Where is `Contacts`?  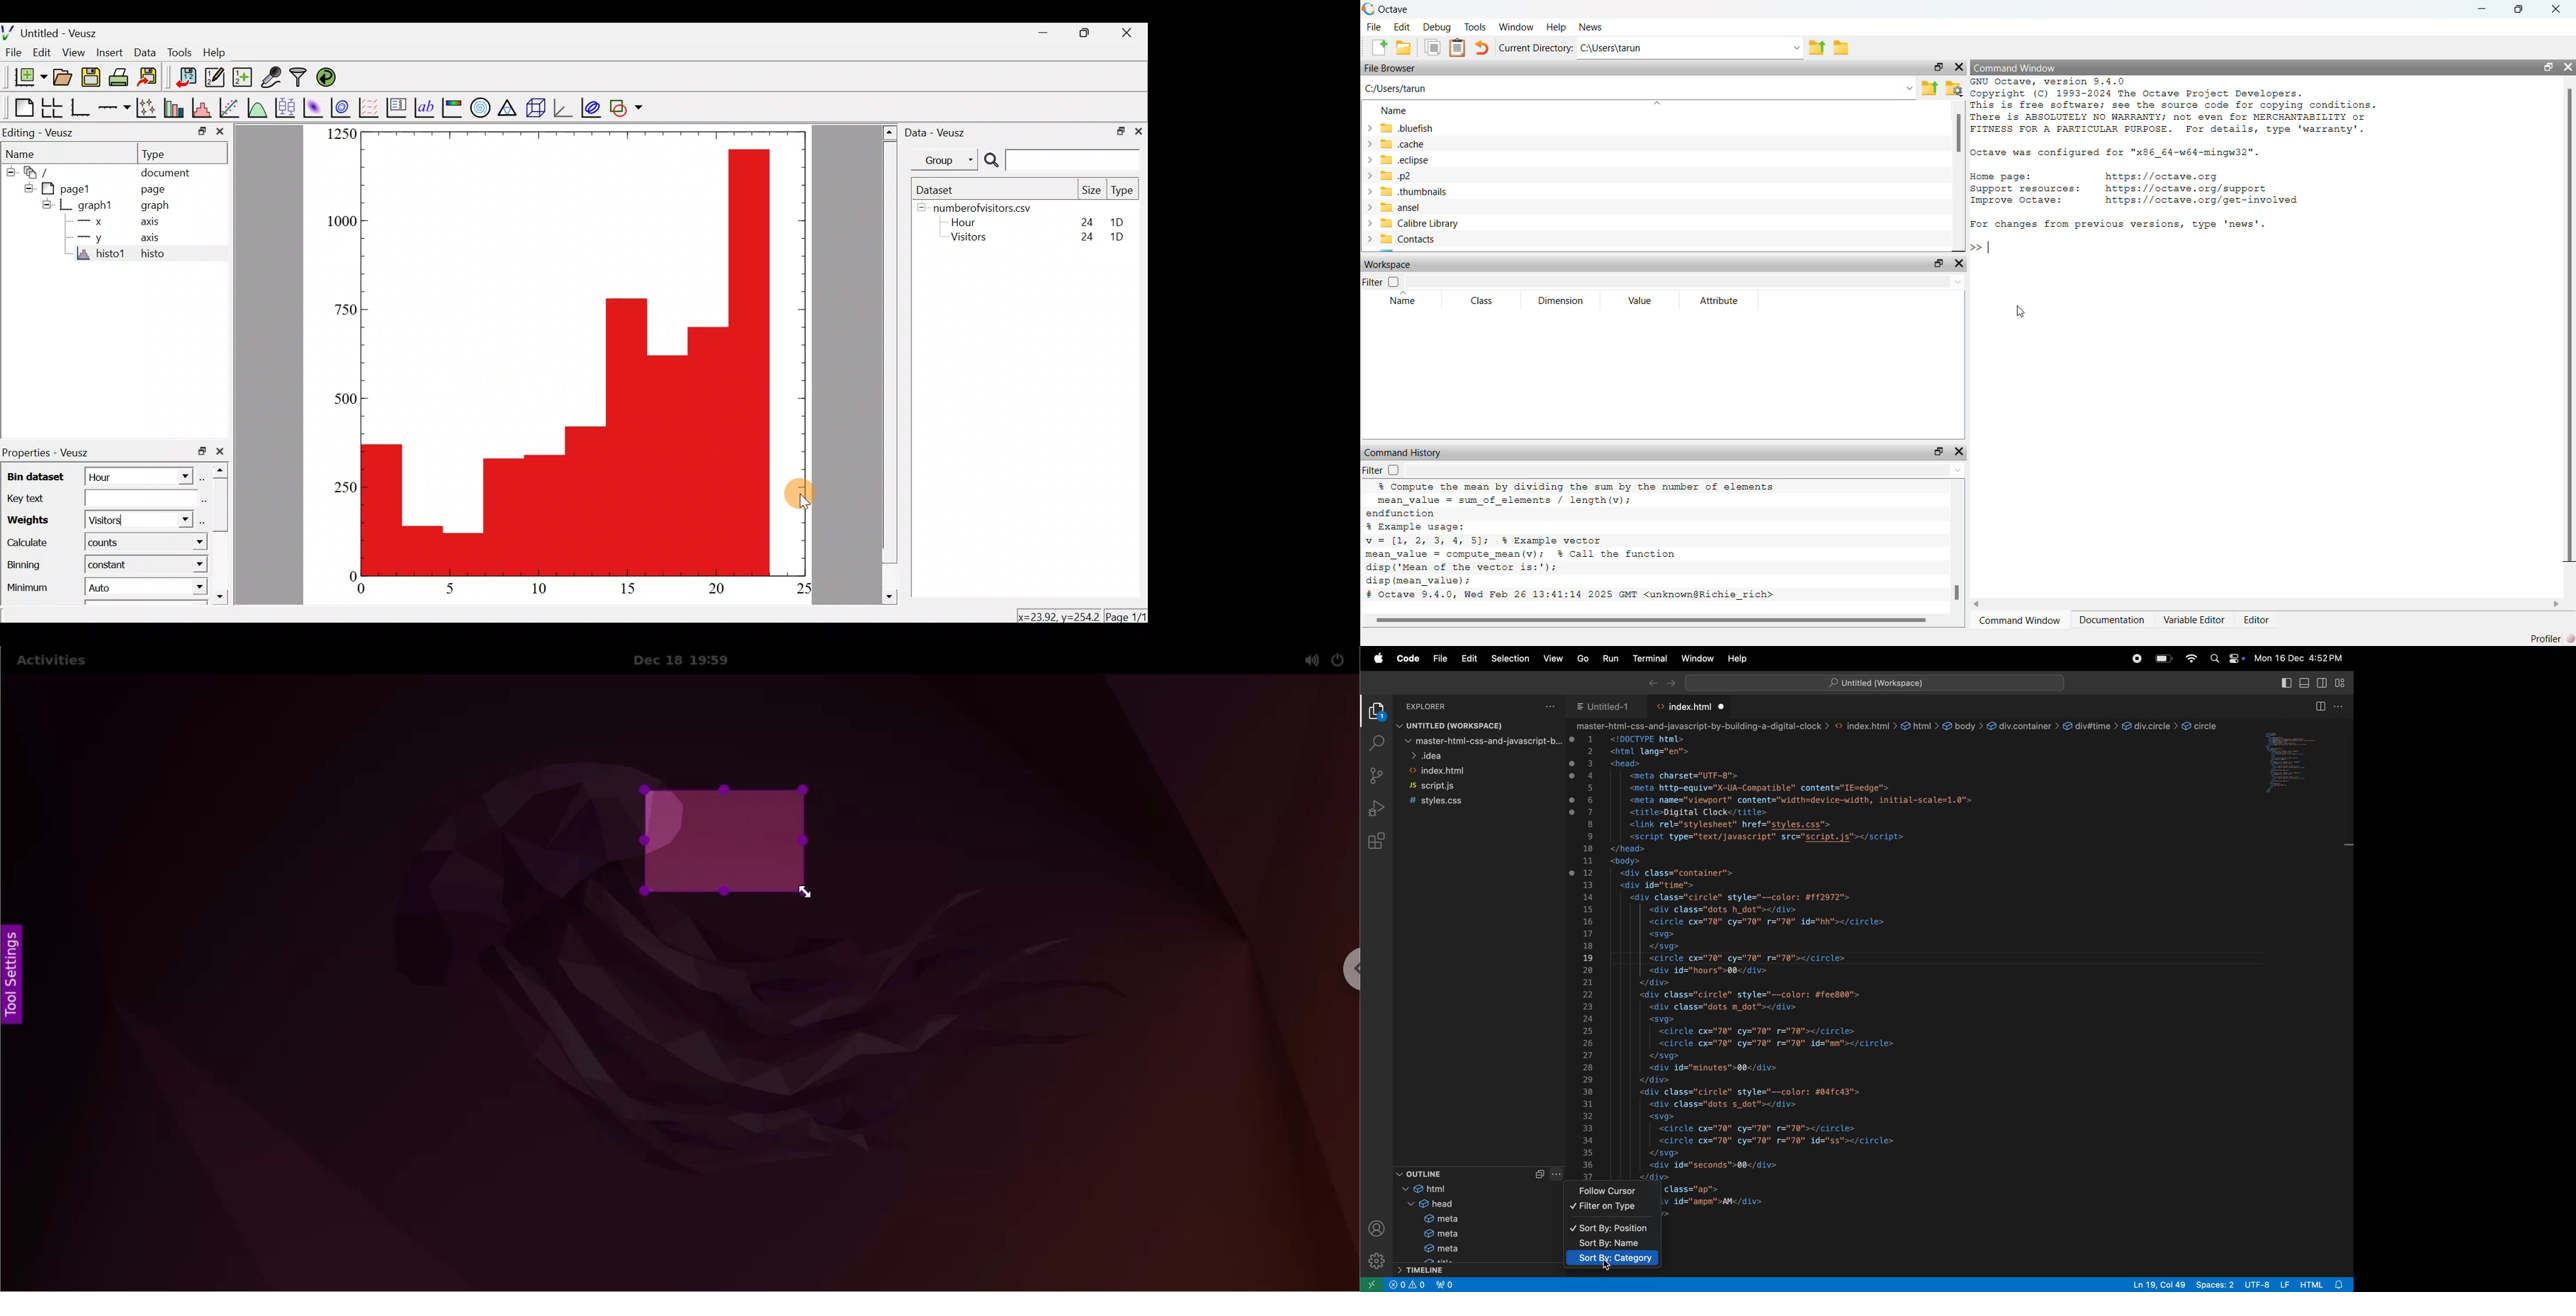 Contacts is located at coordinates (1408, 239).